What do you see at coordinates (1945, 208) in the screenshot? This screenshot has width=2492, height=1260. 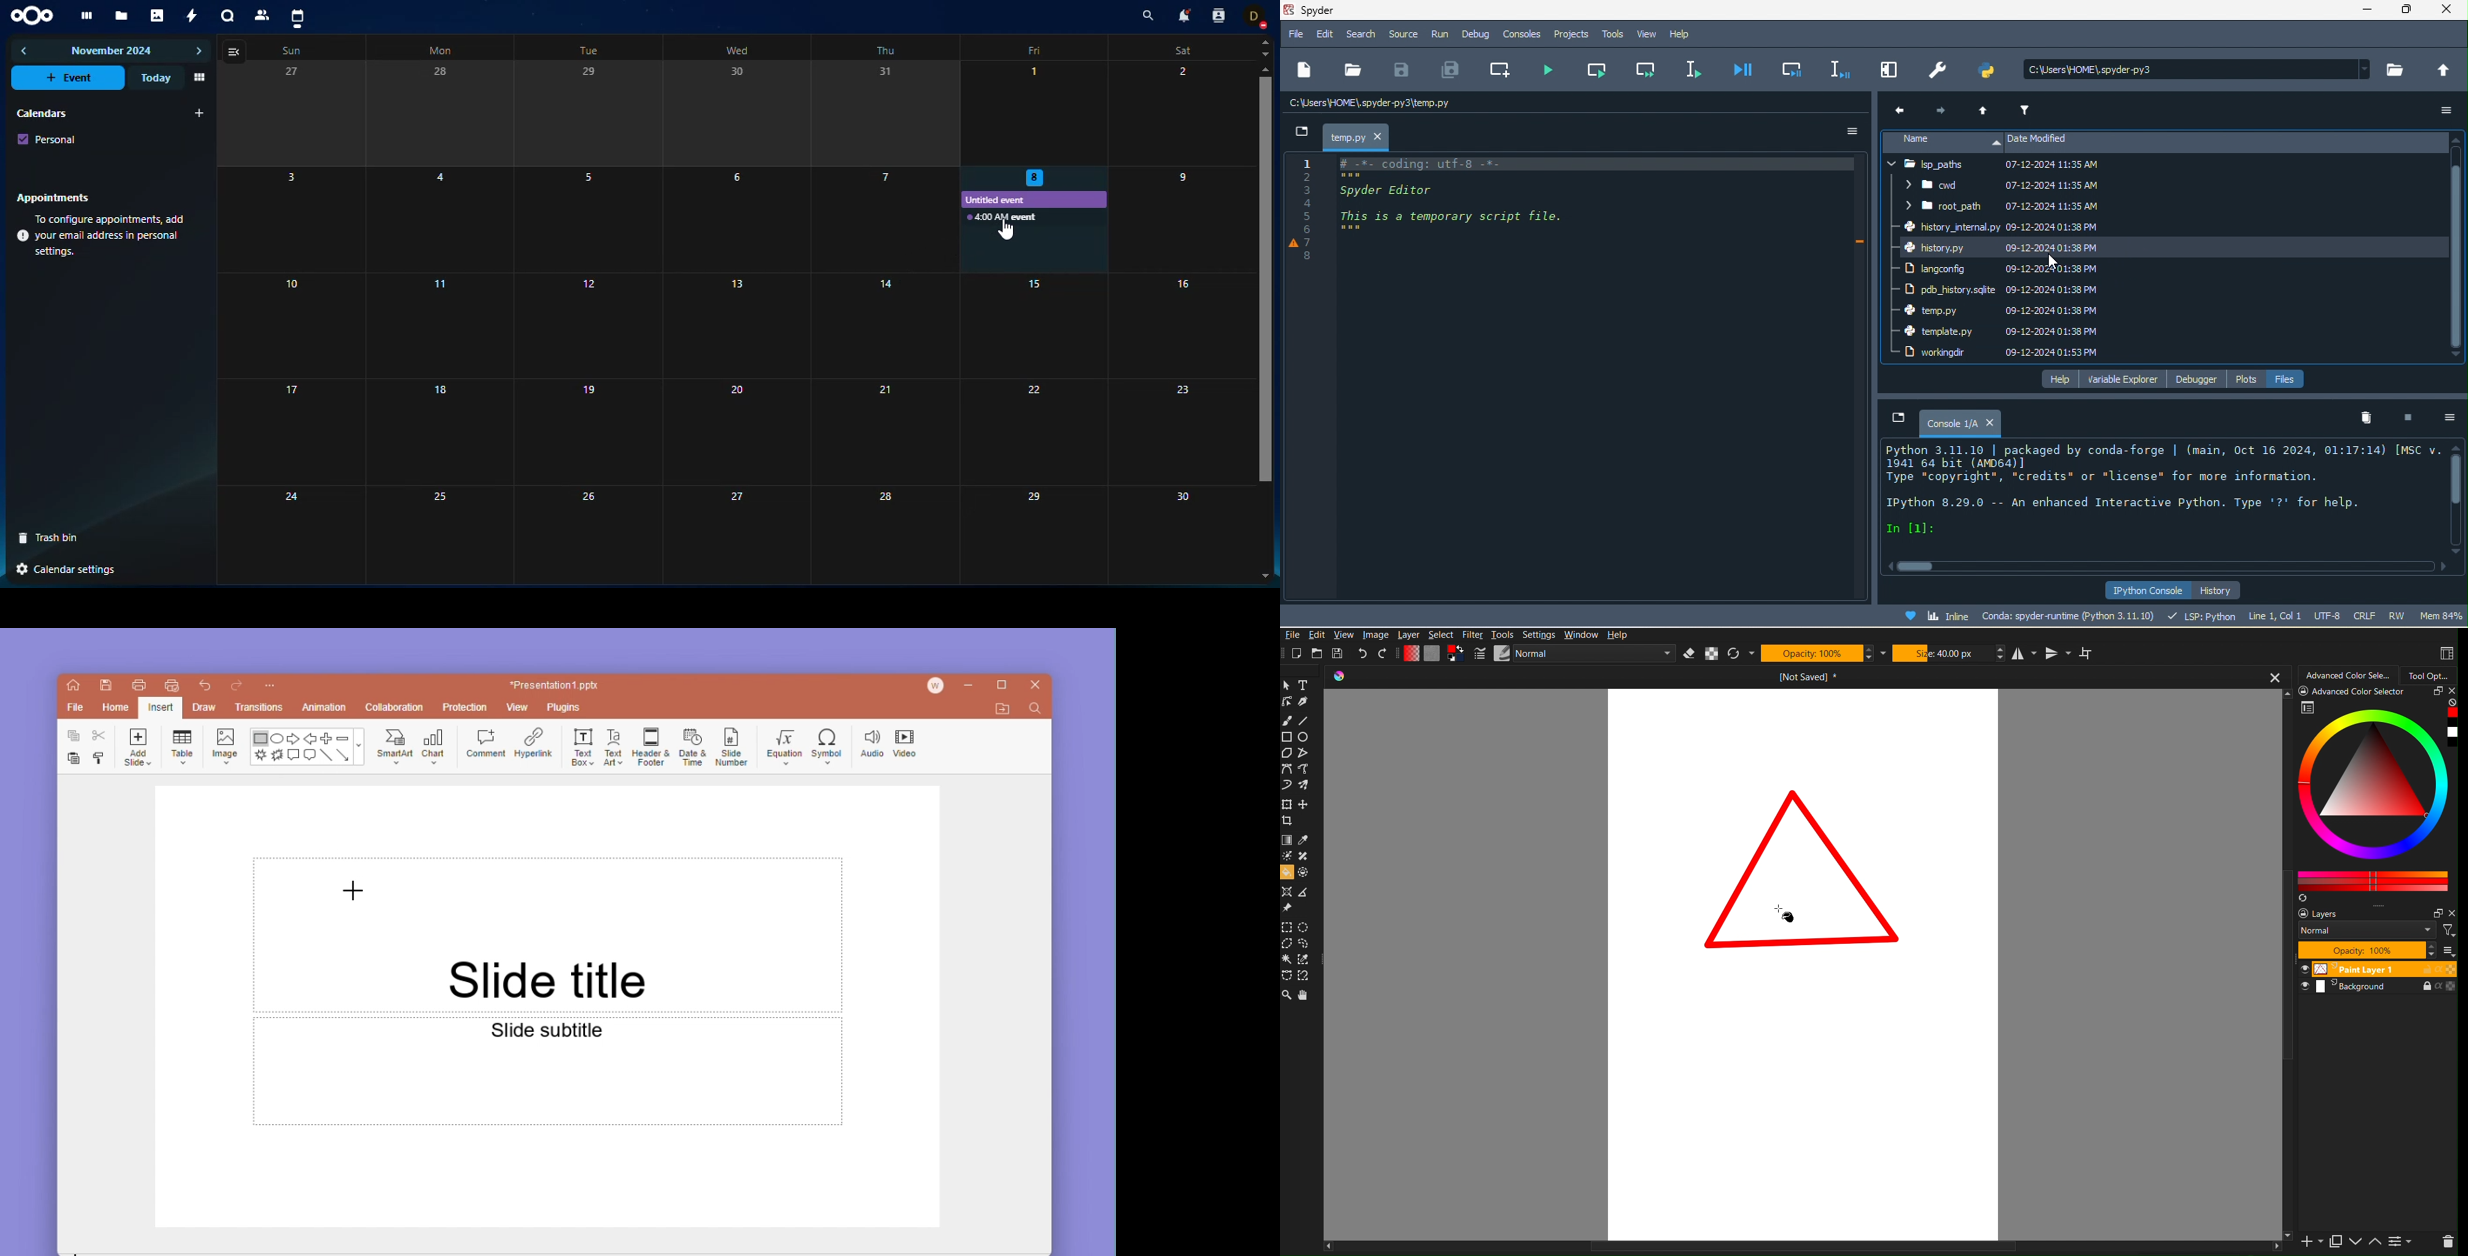 I see `root path` at bounding box center [1945, 208].